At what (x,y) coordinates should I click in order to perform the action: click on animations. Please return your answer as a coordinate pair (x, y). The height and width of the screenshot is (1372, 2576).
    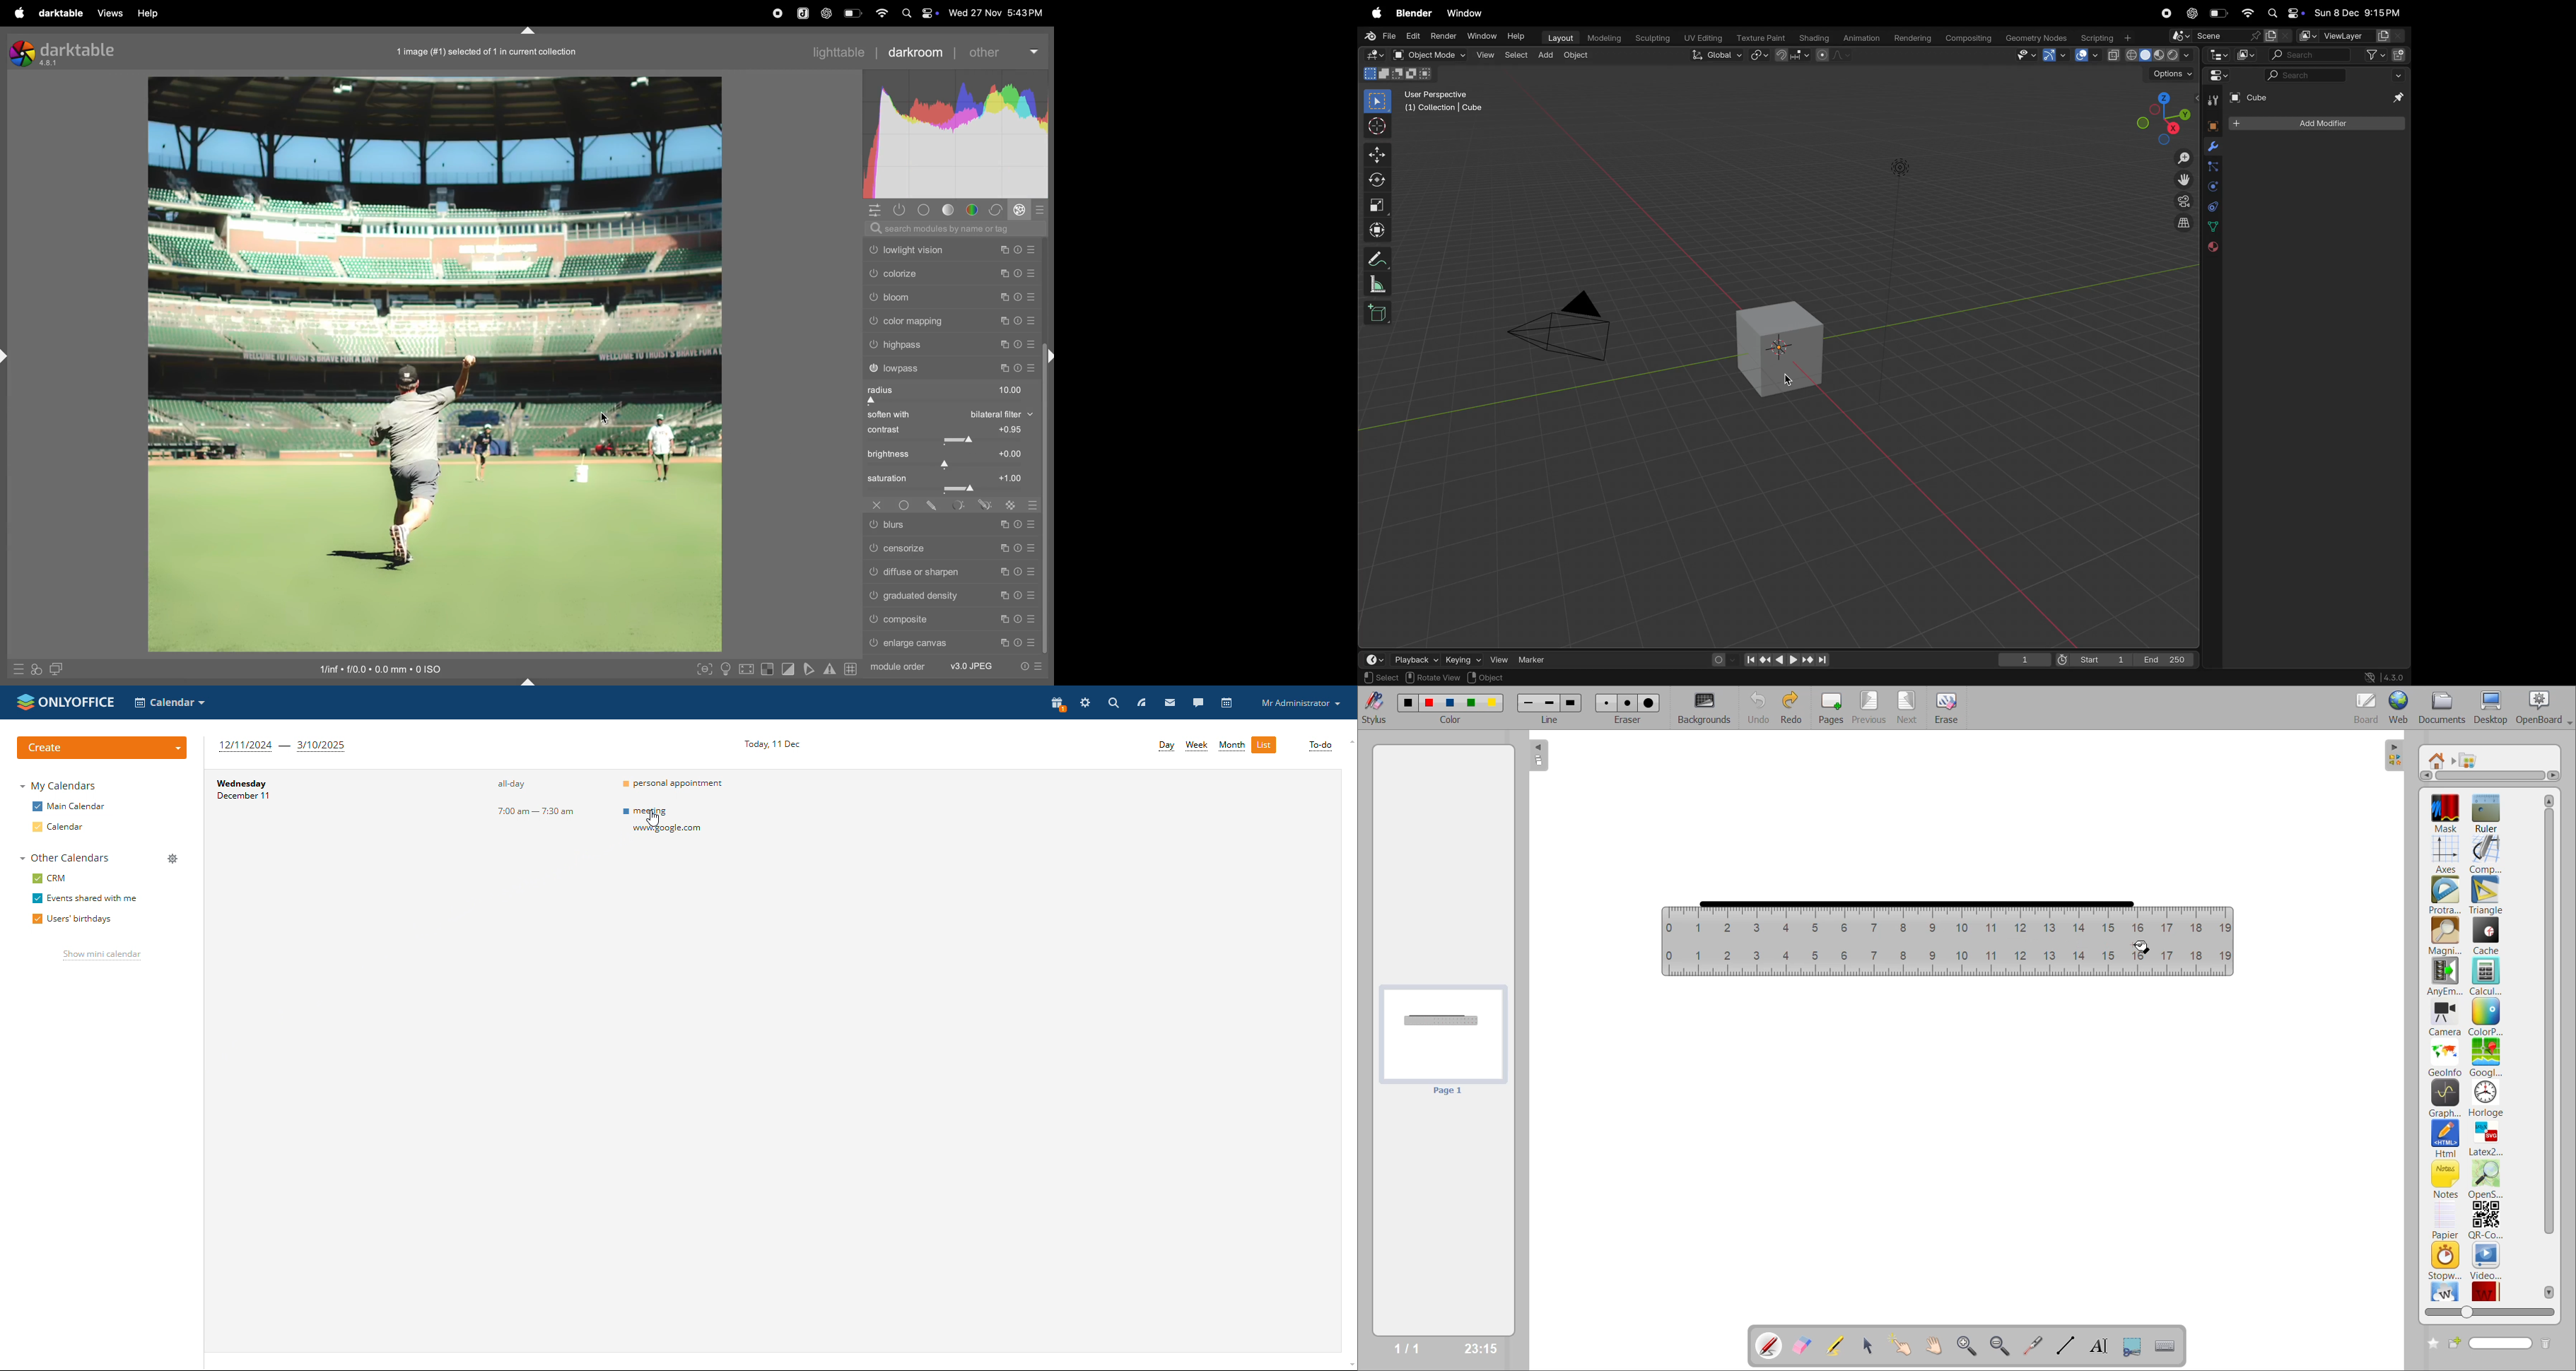
    Looking at the image, I should click on (1860, 39).